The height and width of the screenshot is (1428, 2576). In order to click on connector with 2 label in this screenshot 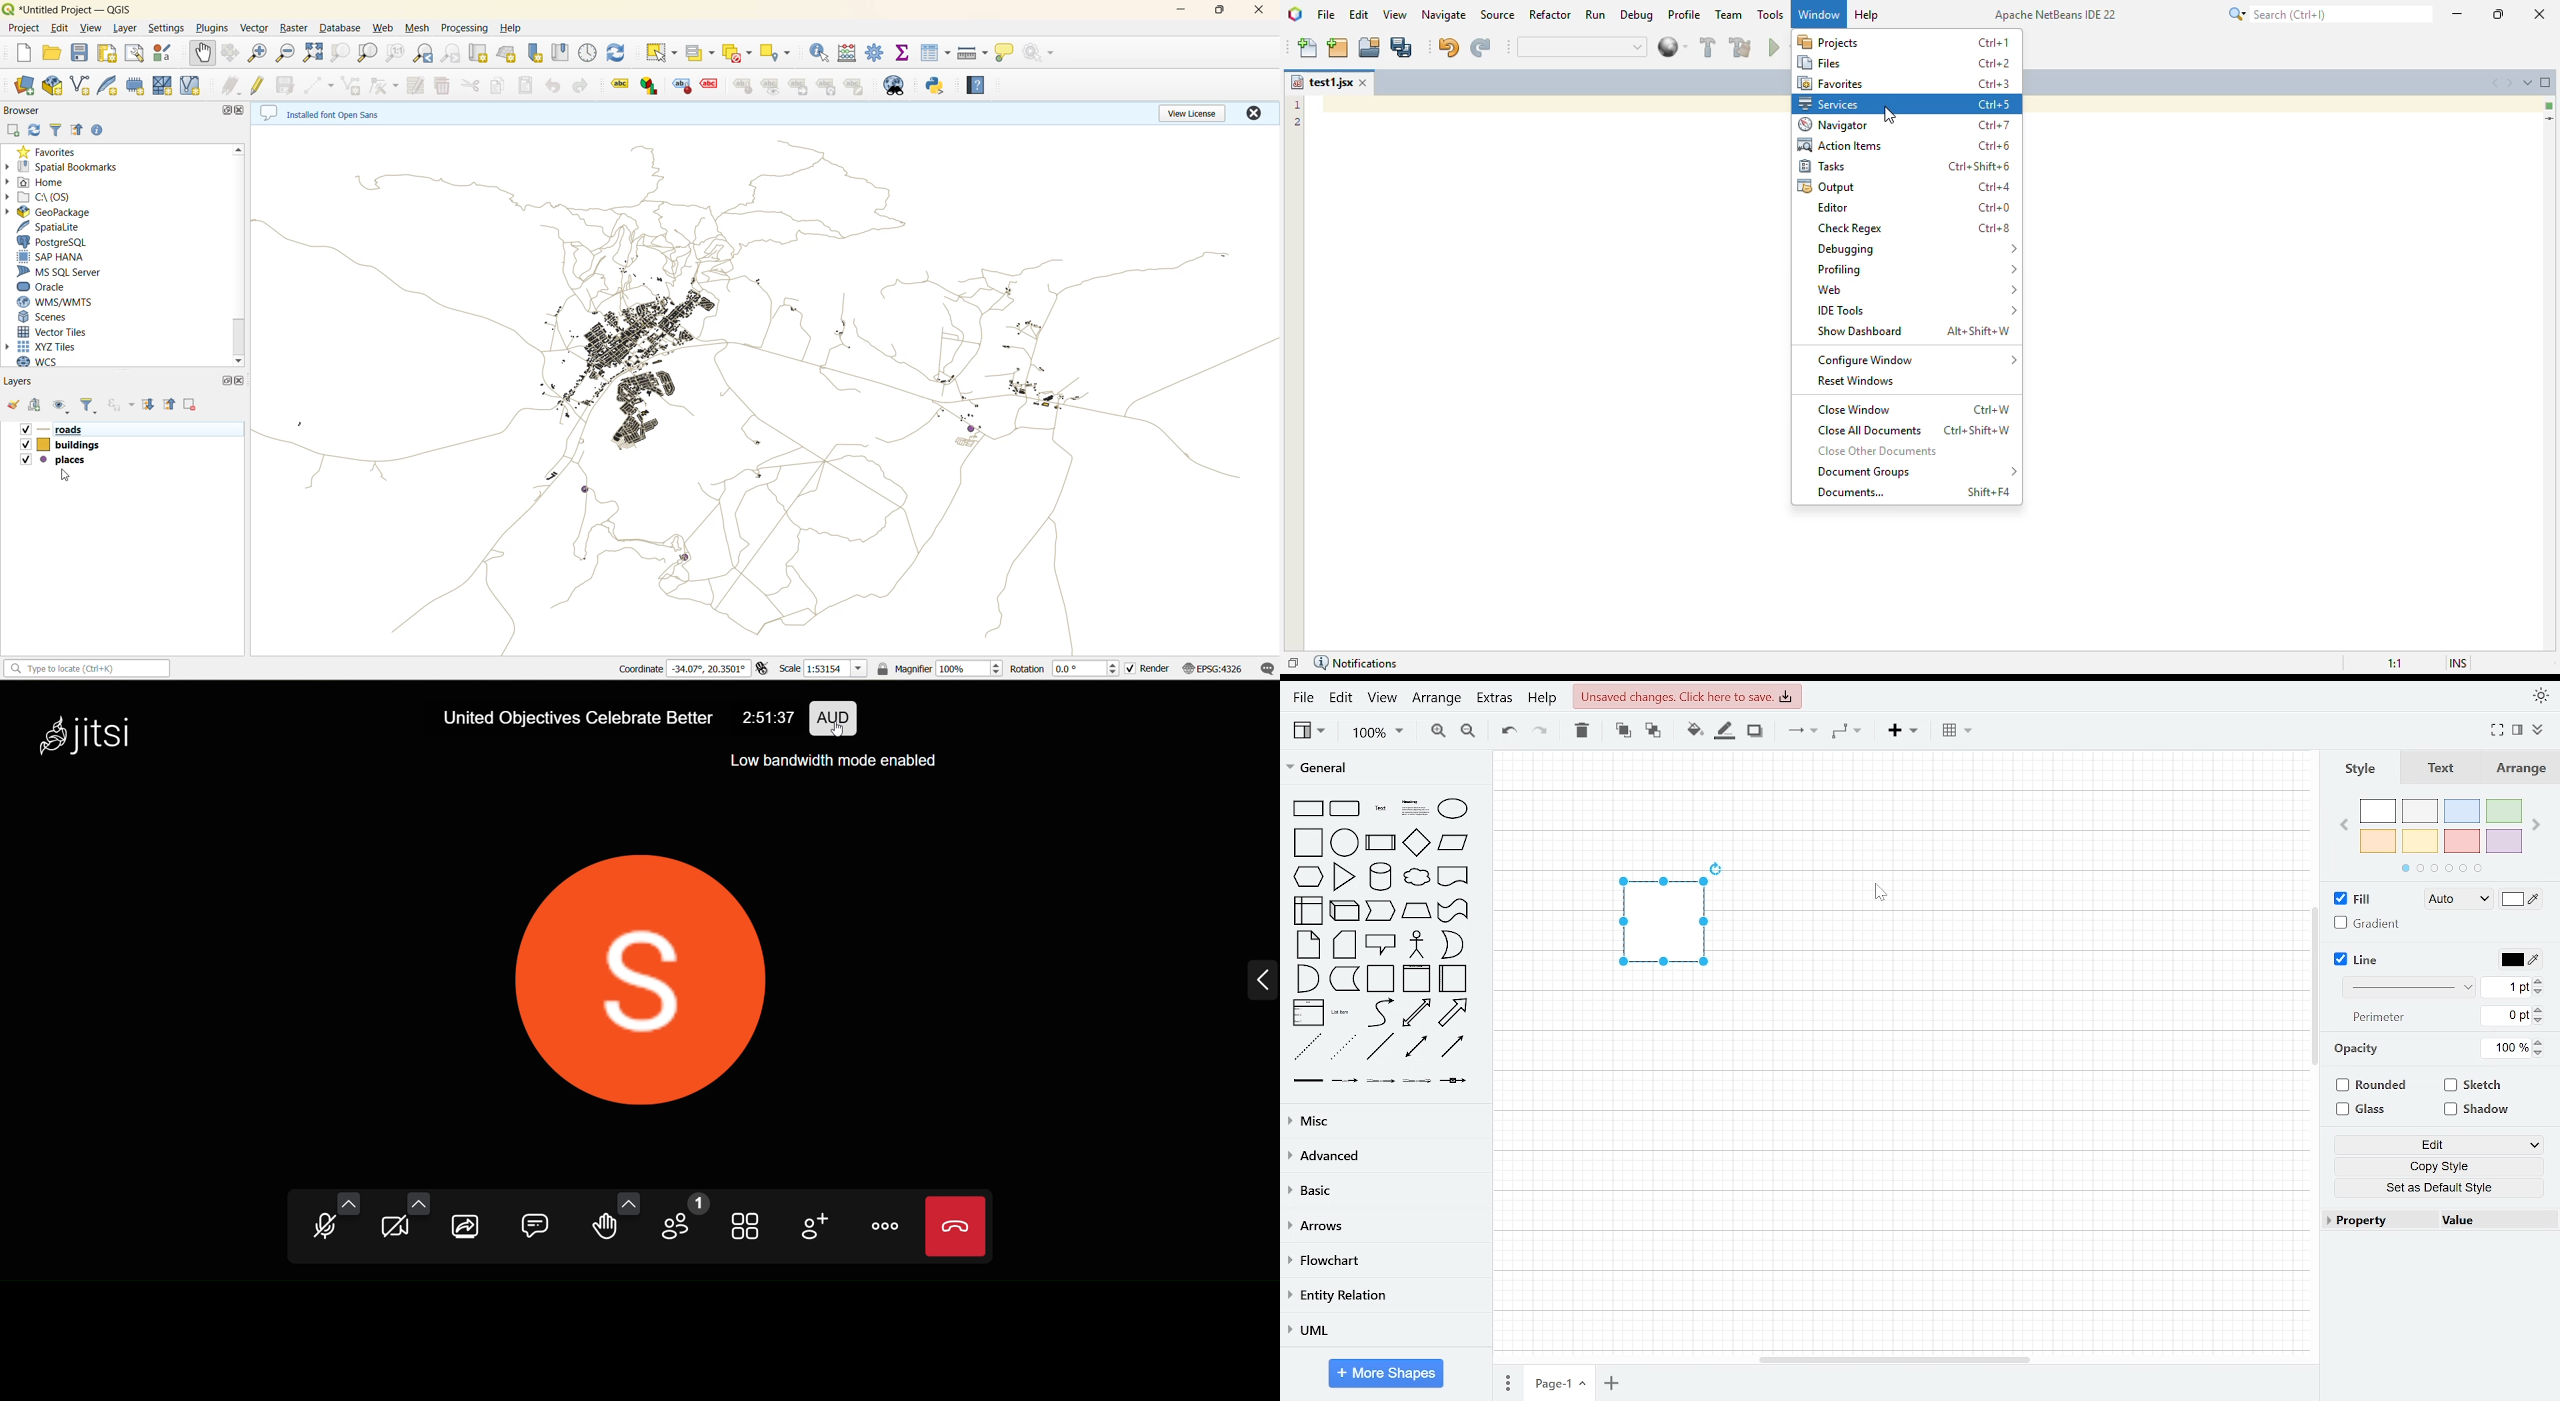, I will do `click(1382, 1082)`.